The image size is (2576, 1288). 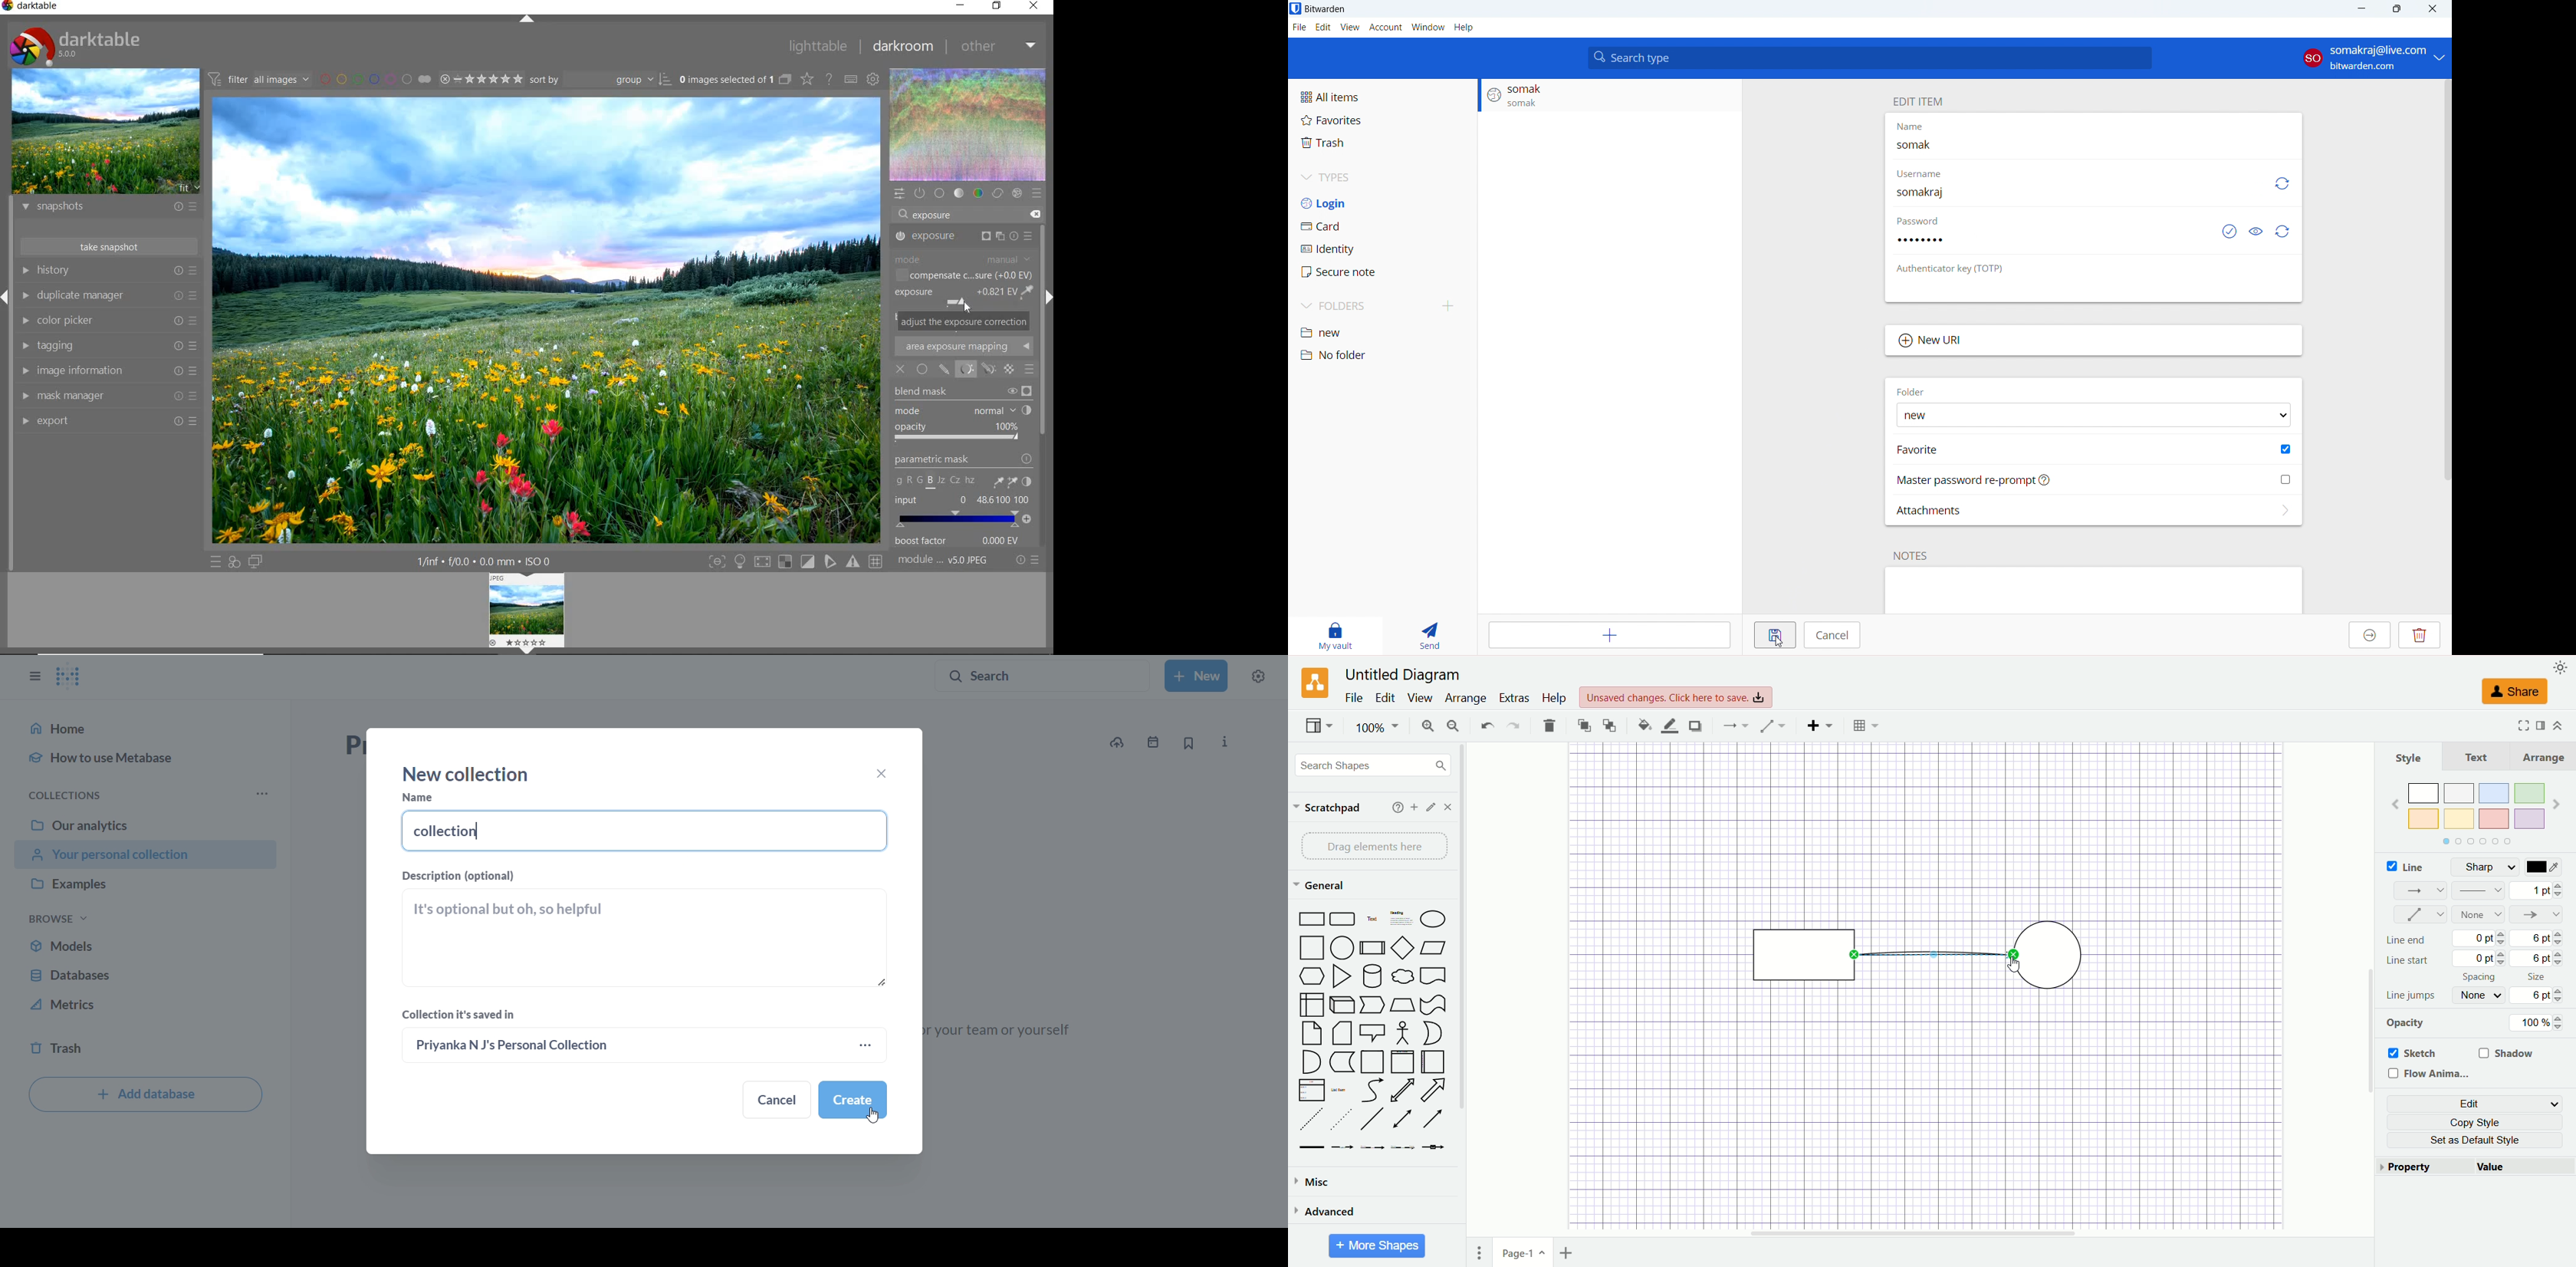 I want to click on Diamond, so click(x=1403, y=949).